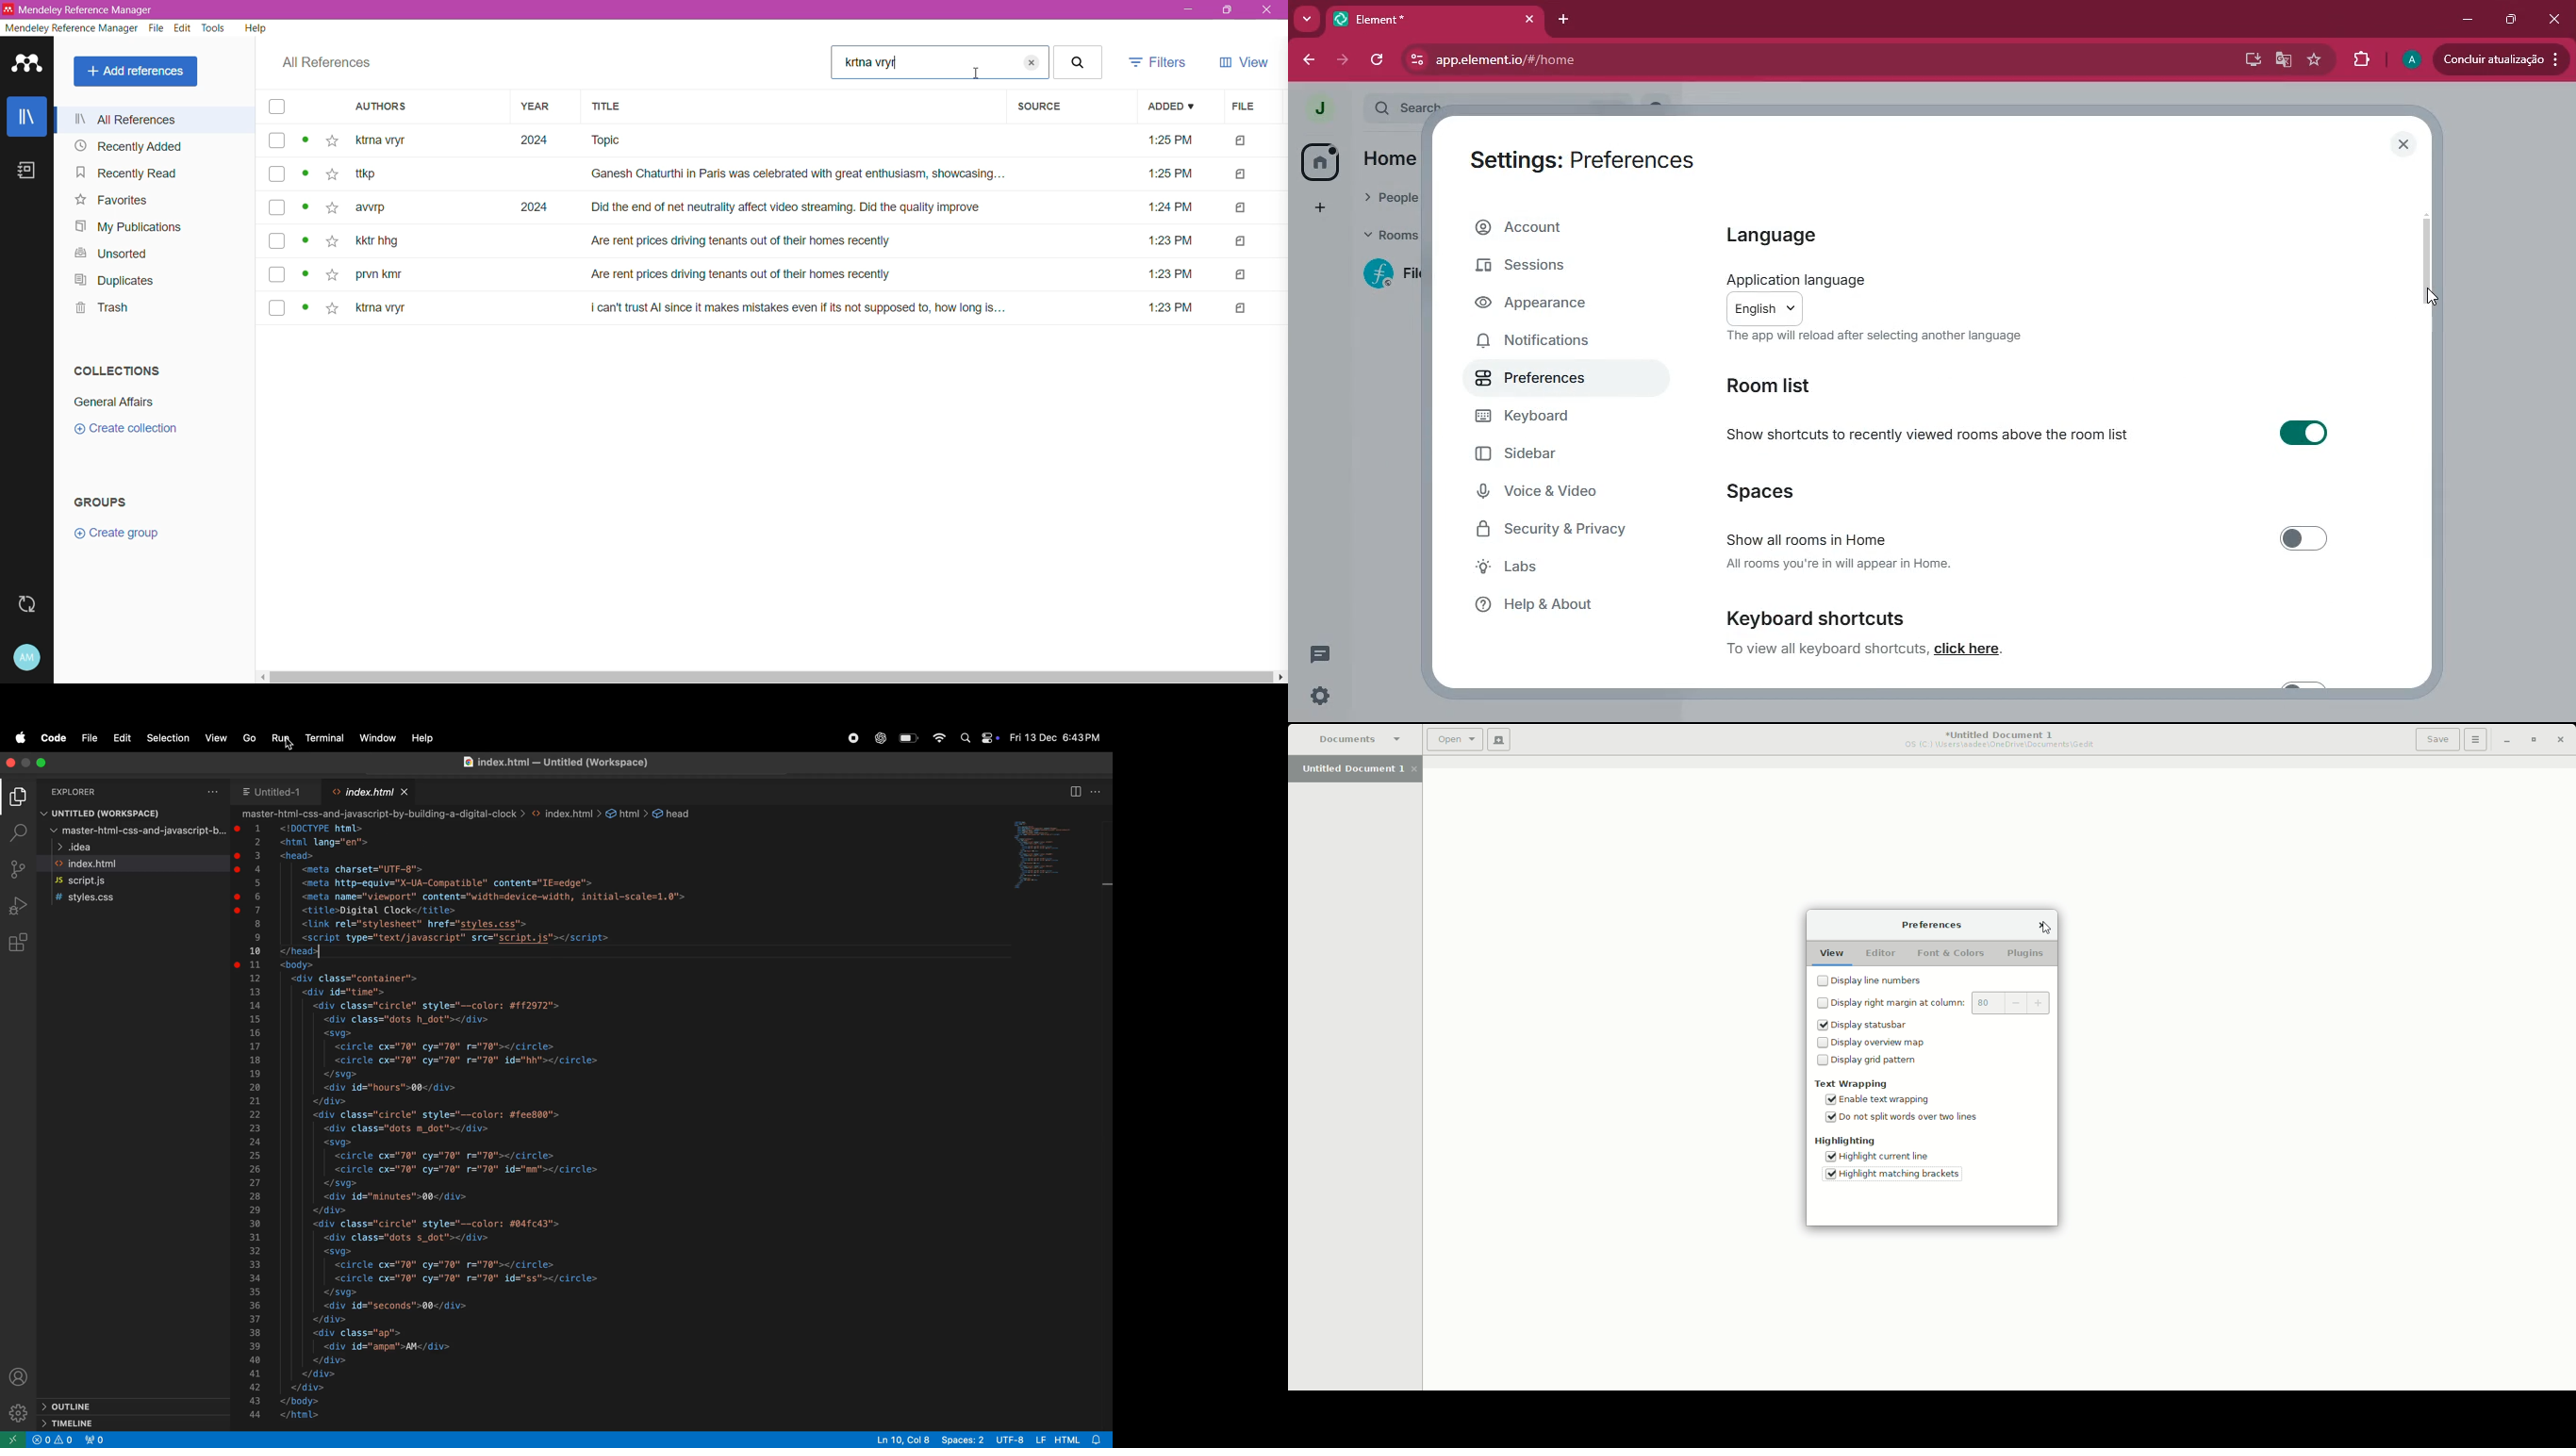 The width and height of the screenshot is (2576, 1456). Describe the element at coordinates (274, 142) in the screenshot. I see `select file` at that location.